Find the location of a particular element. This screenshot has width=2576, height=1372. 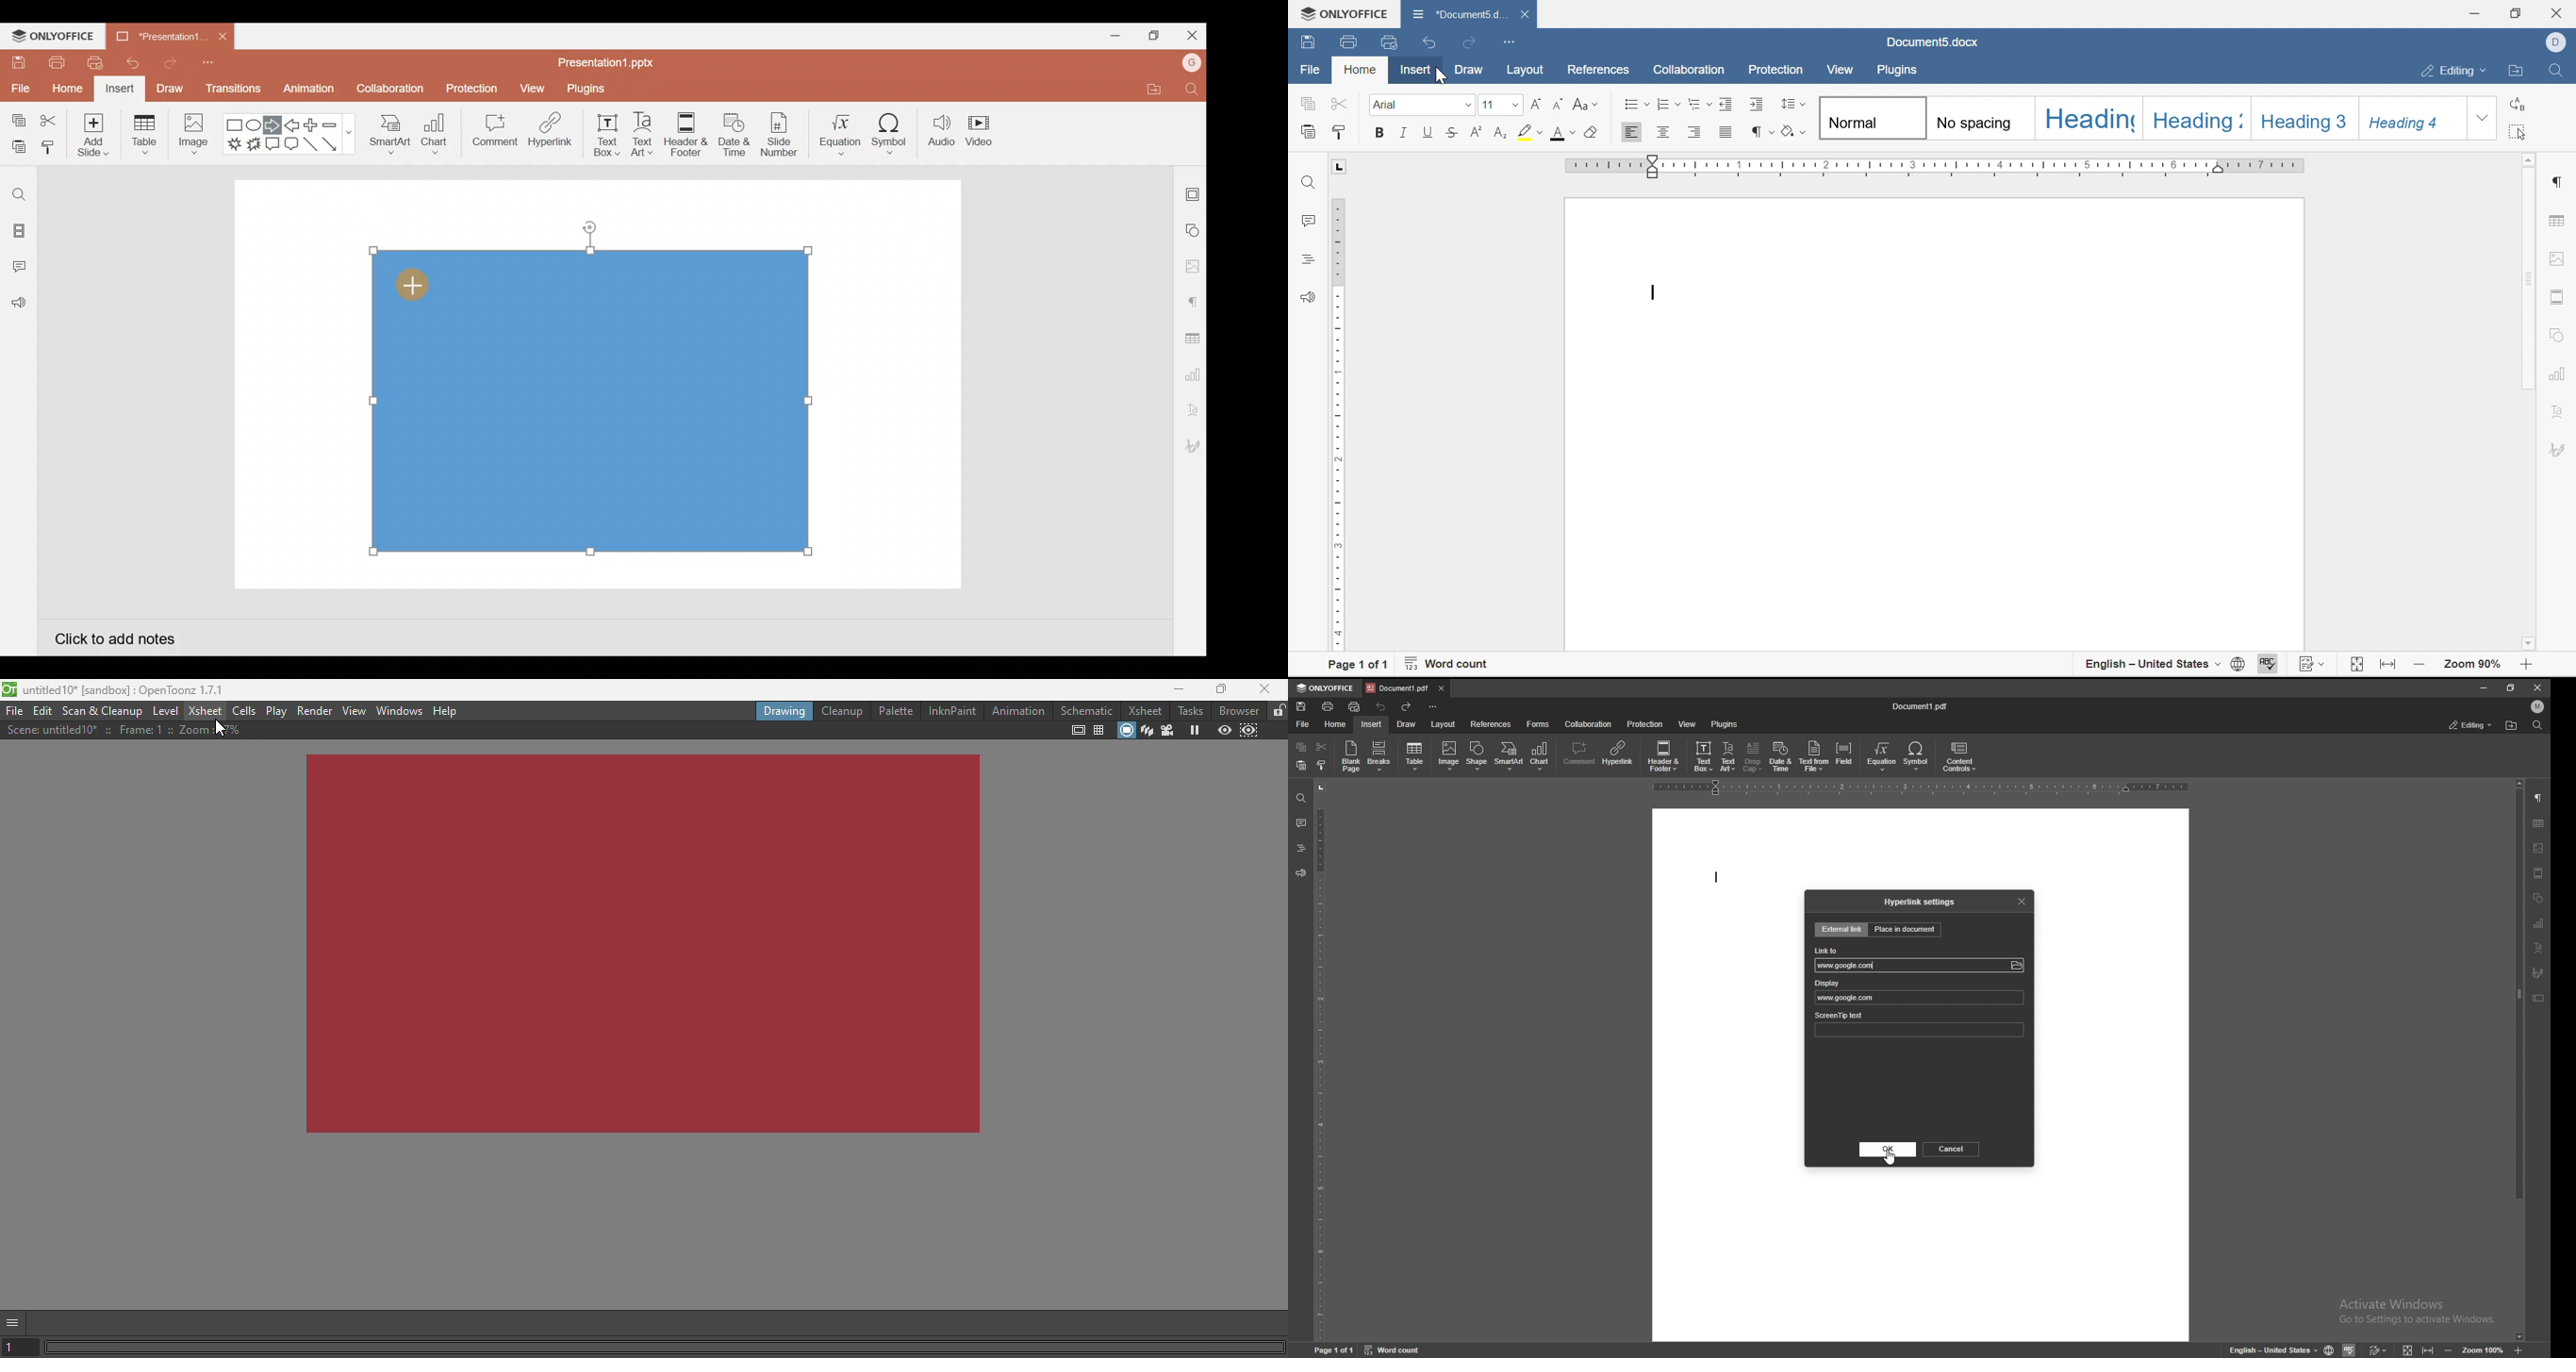

collaboration is located at coordinates (1591, 723).